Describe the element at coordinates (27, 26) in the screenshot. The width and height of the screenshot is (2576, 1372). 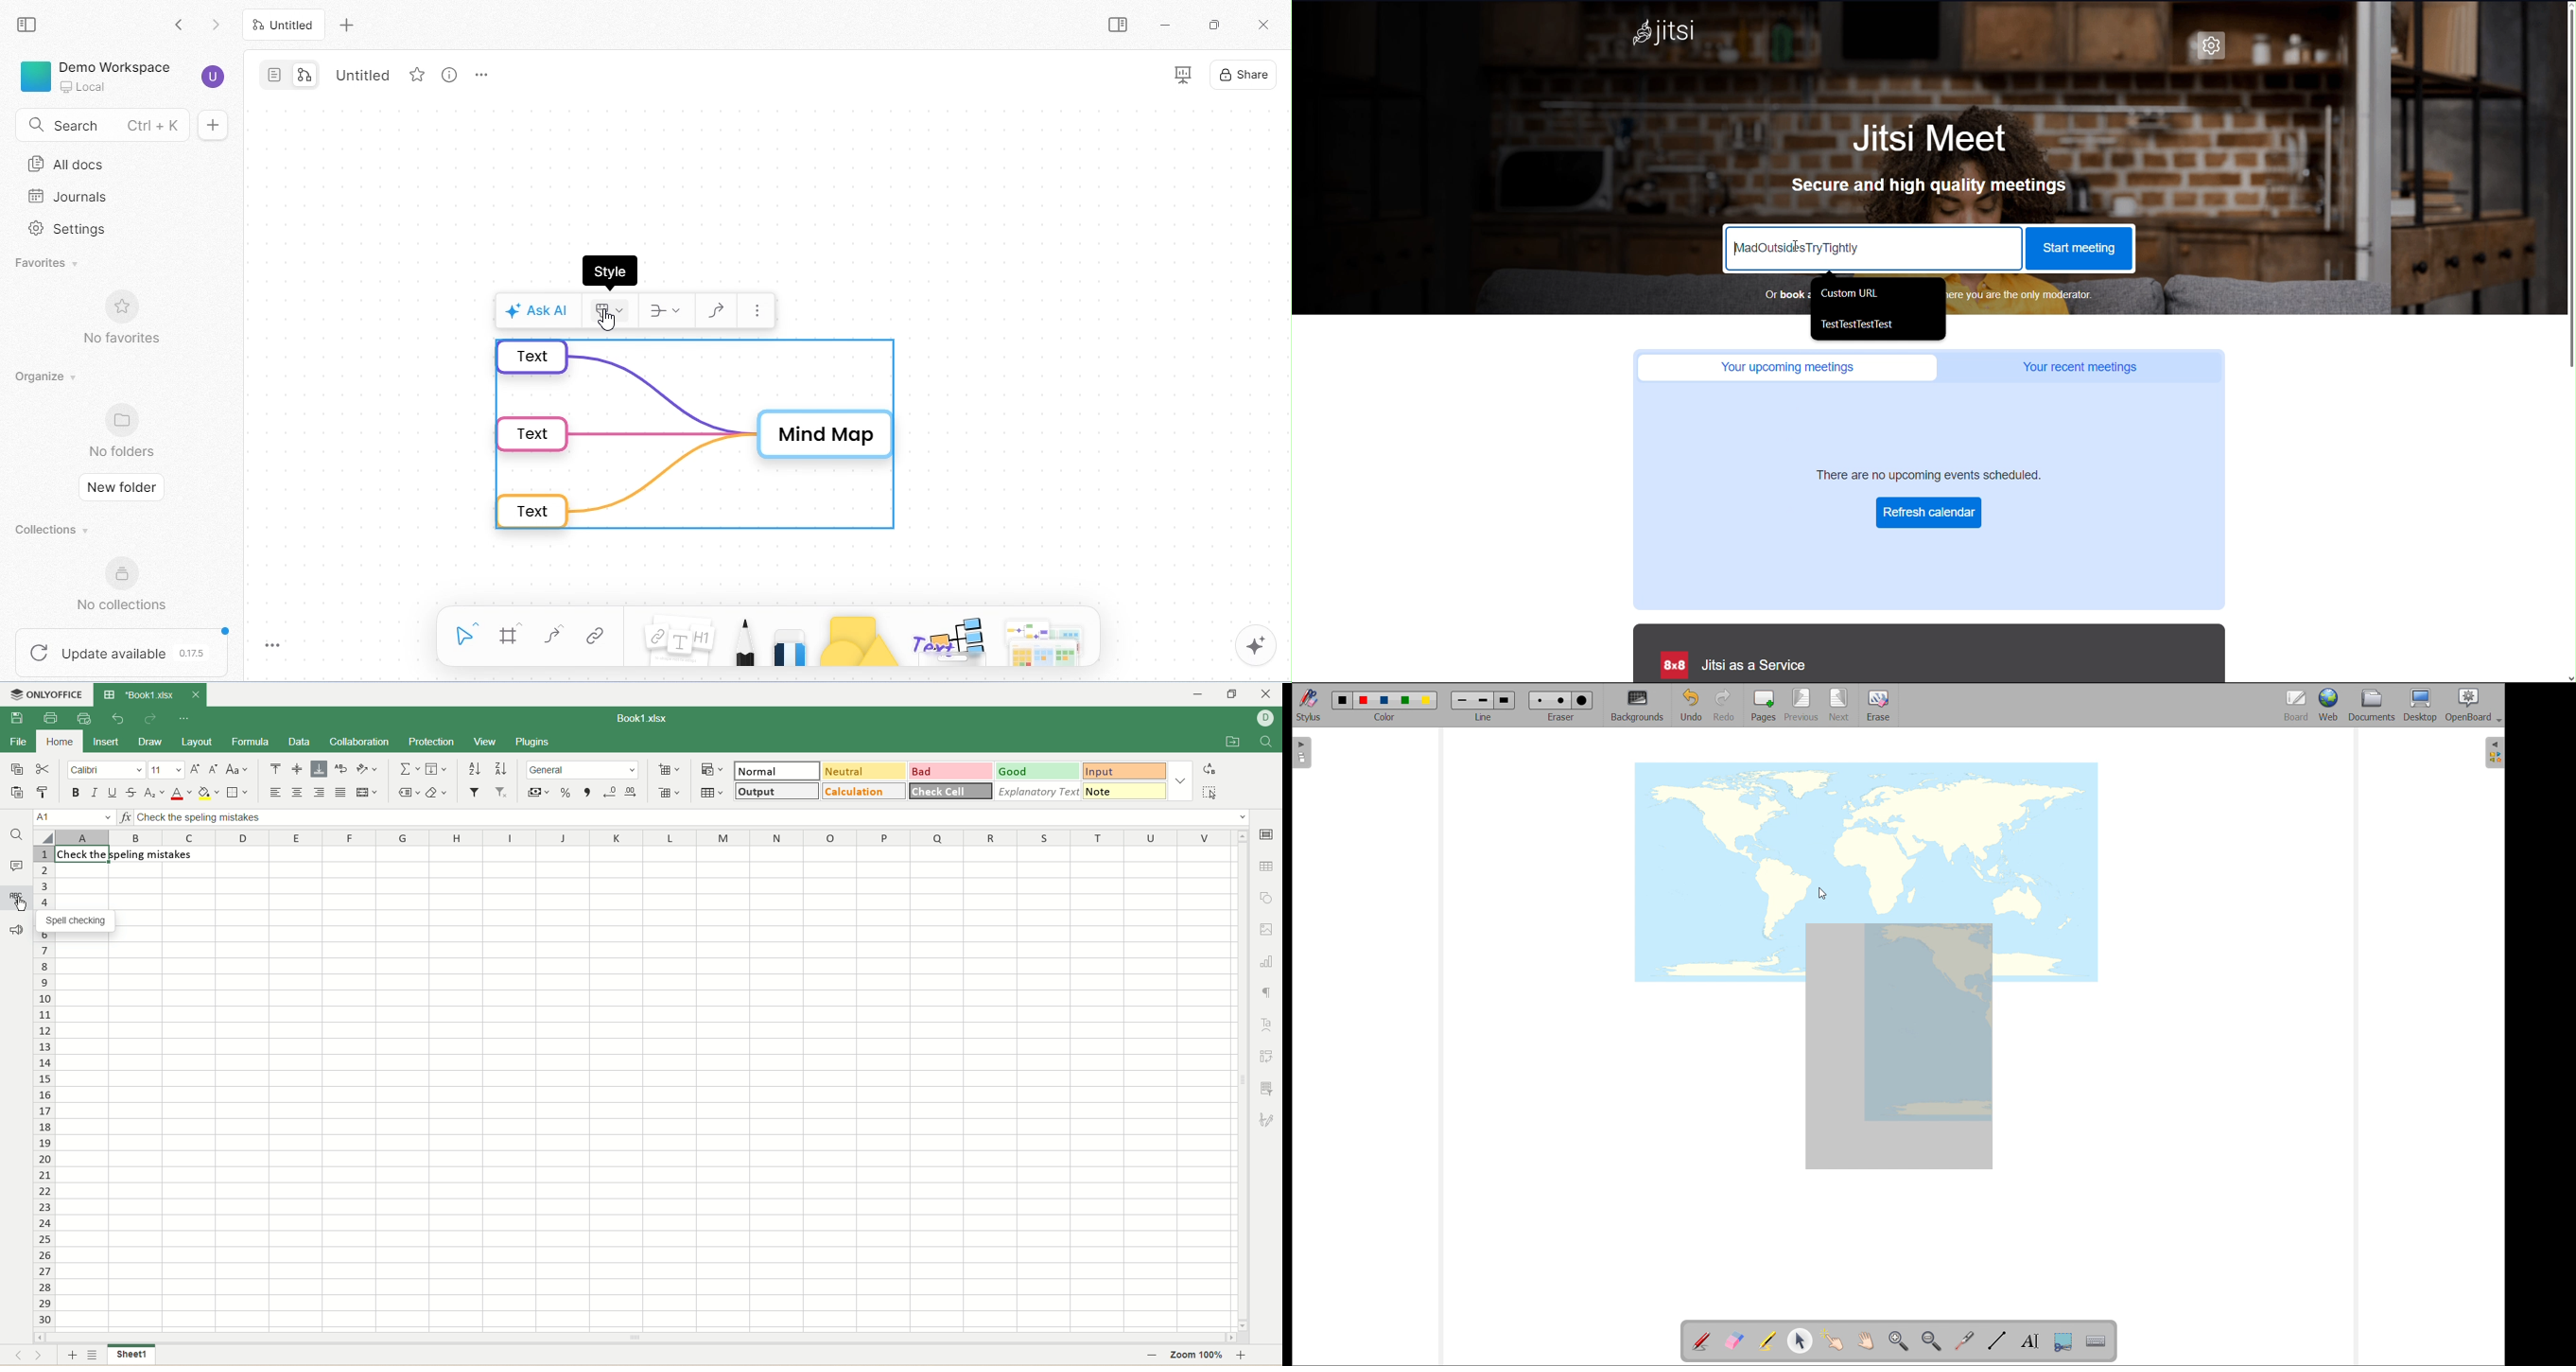
I see `close sidebar` at that location.